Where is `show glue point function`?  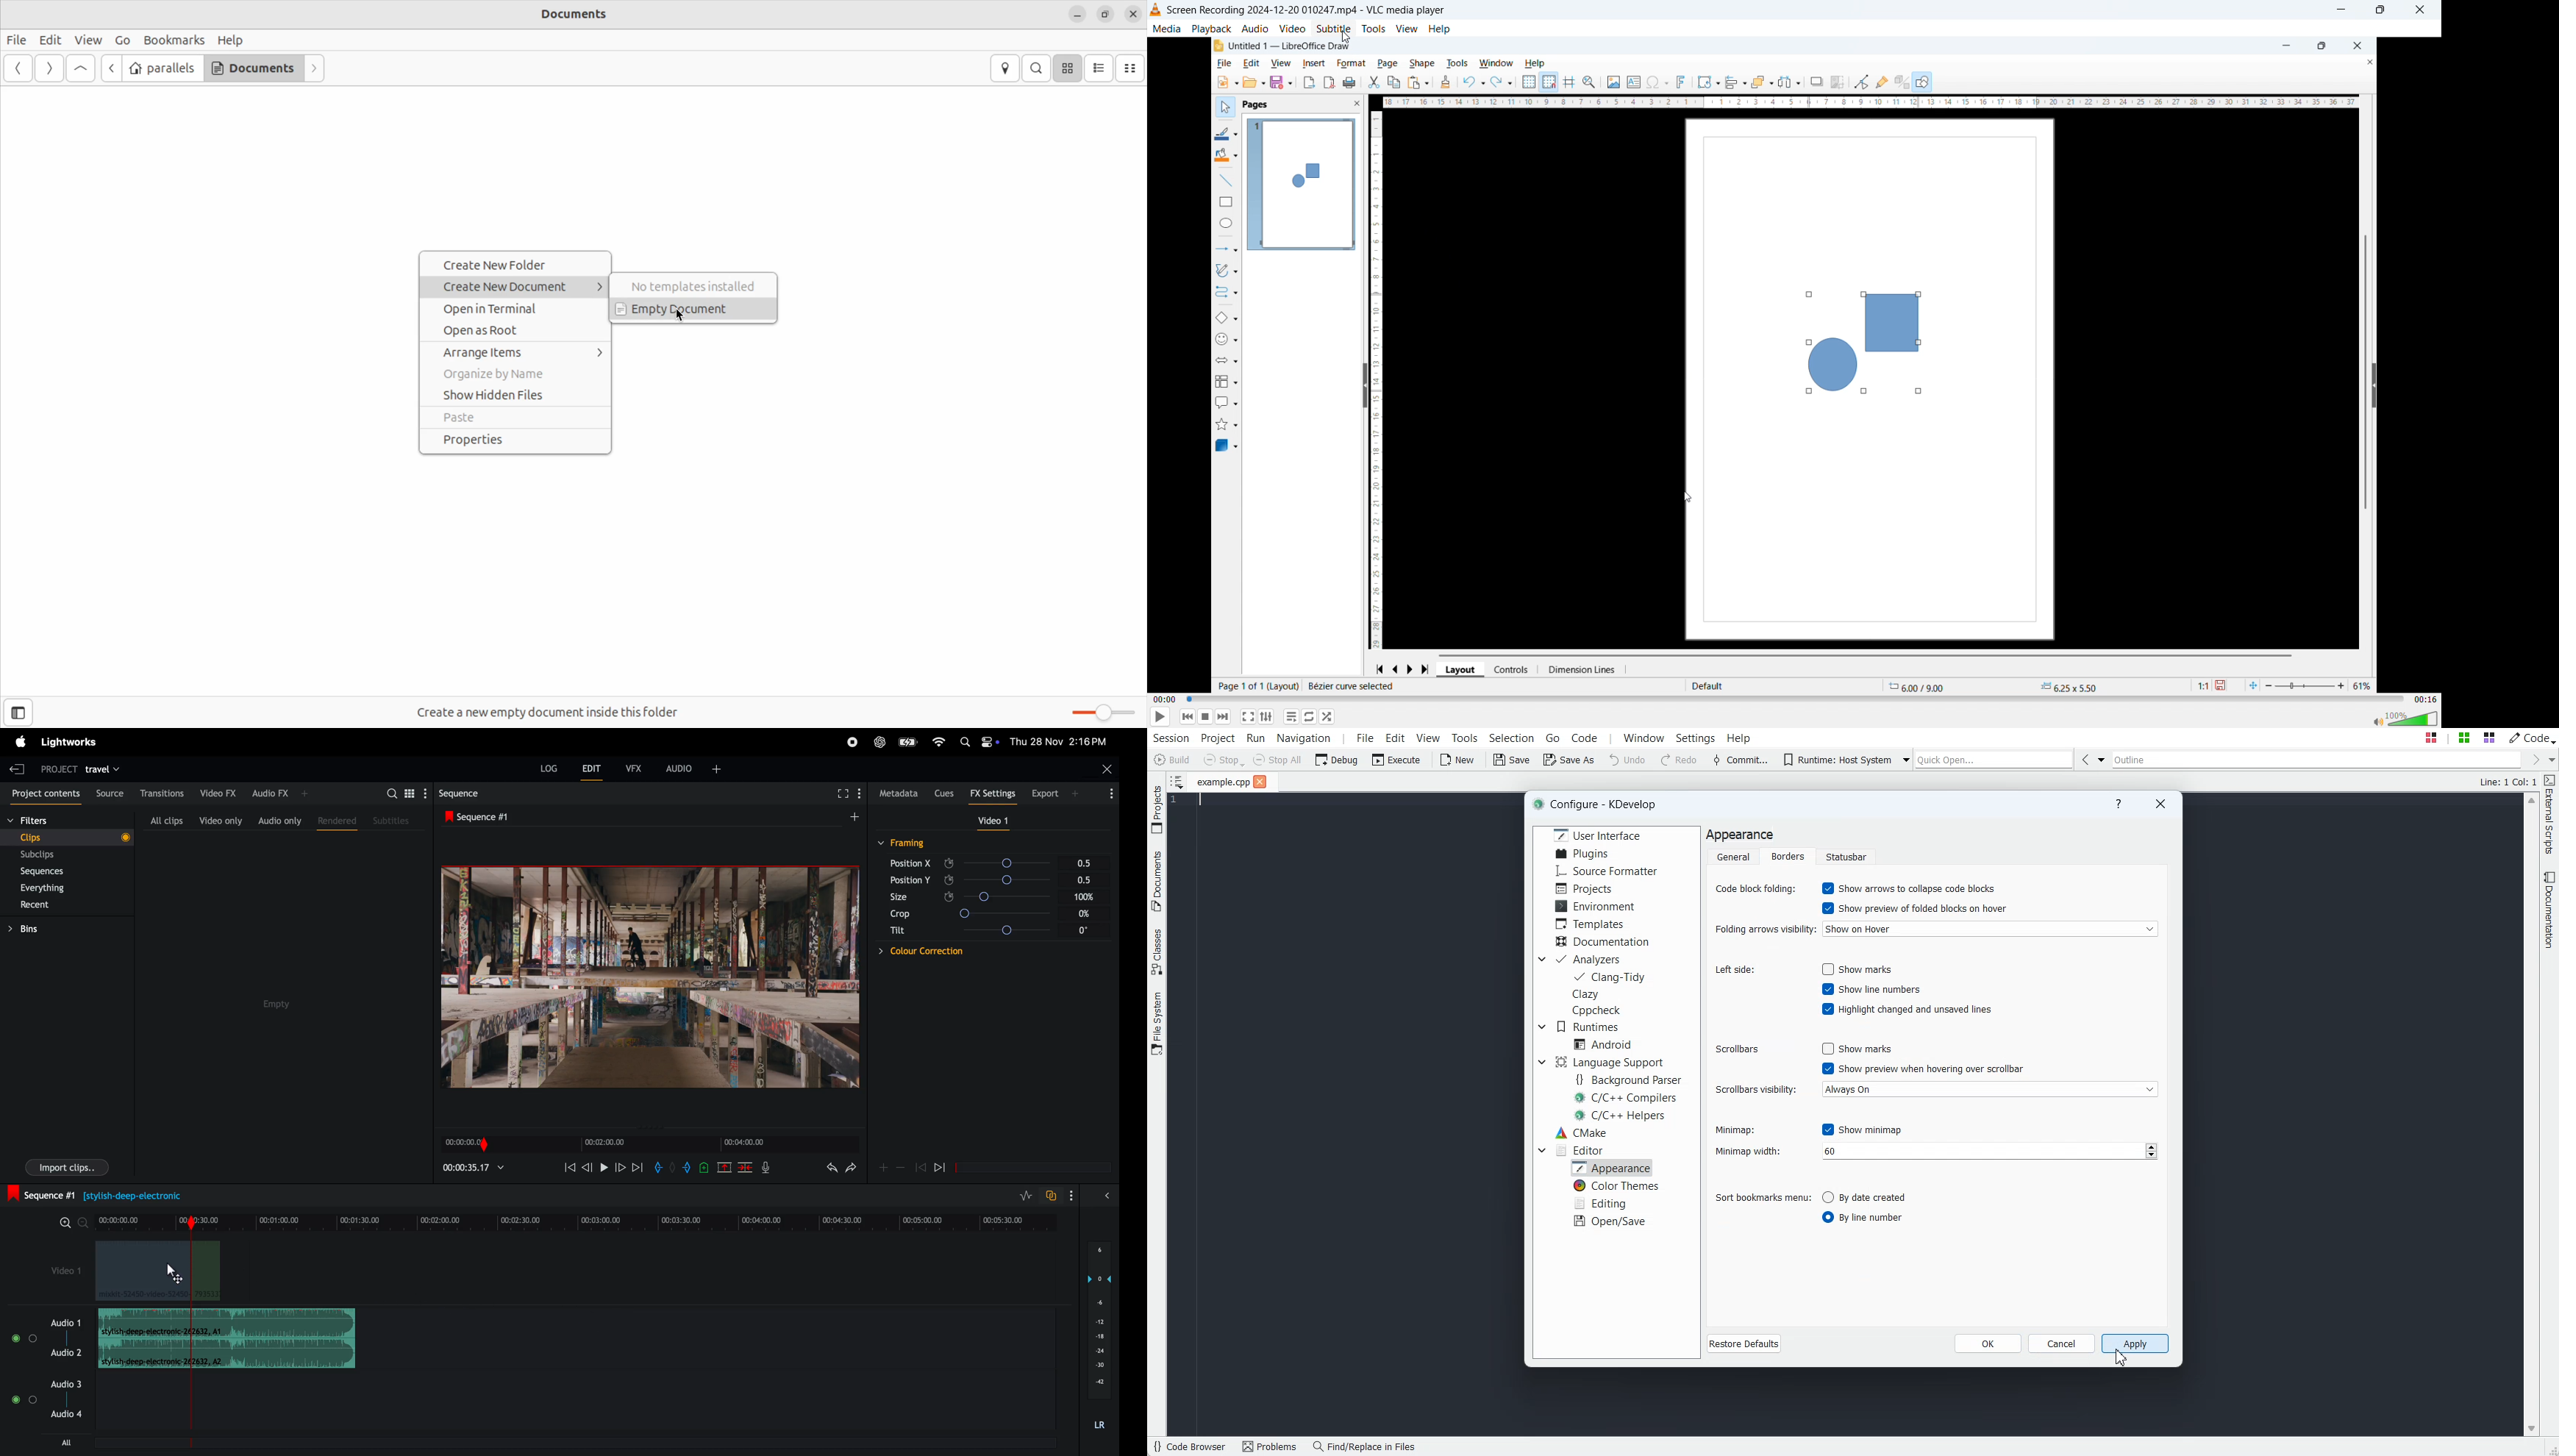
show glue point function is located at coordinates (1882, 81).